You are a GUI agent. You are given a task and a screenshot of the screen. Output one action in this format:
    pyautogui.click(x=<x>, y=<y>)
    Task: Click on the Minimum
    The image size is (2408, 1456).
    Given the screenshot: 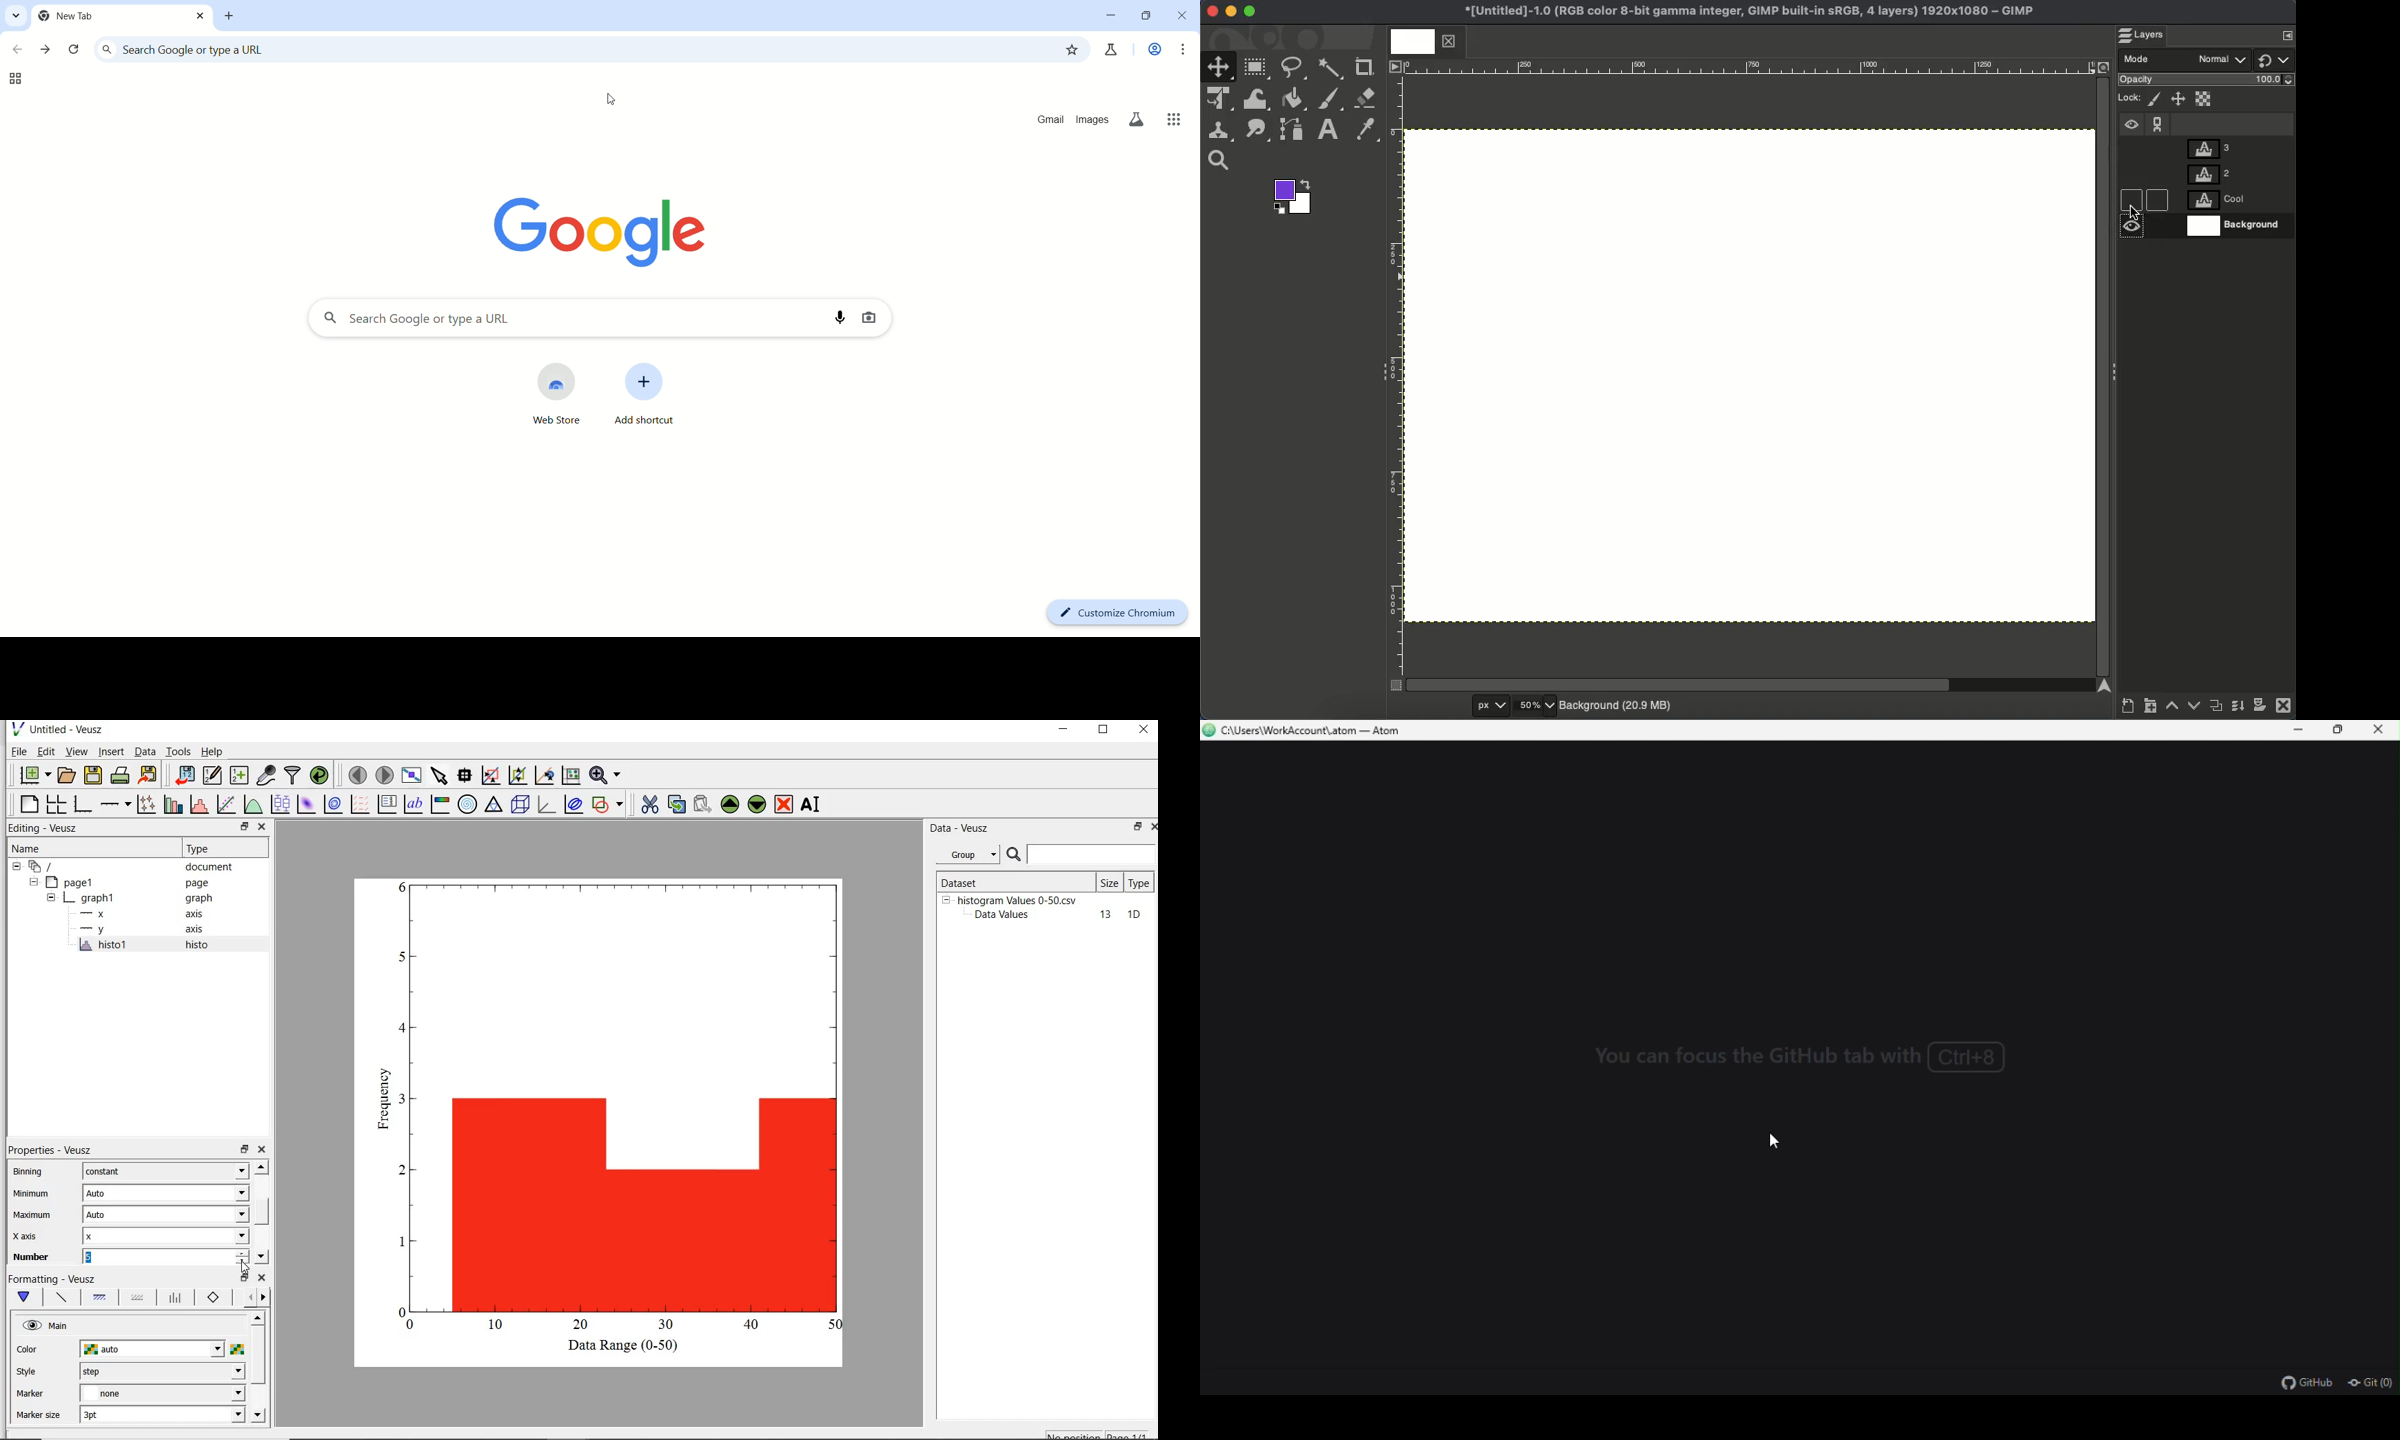 What is the action you would take?
    pyautogui.click(x=32, y=1194)
    